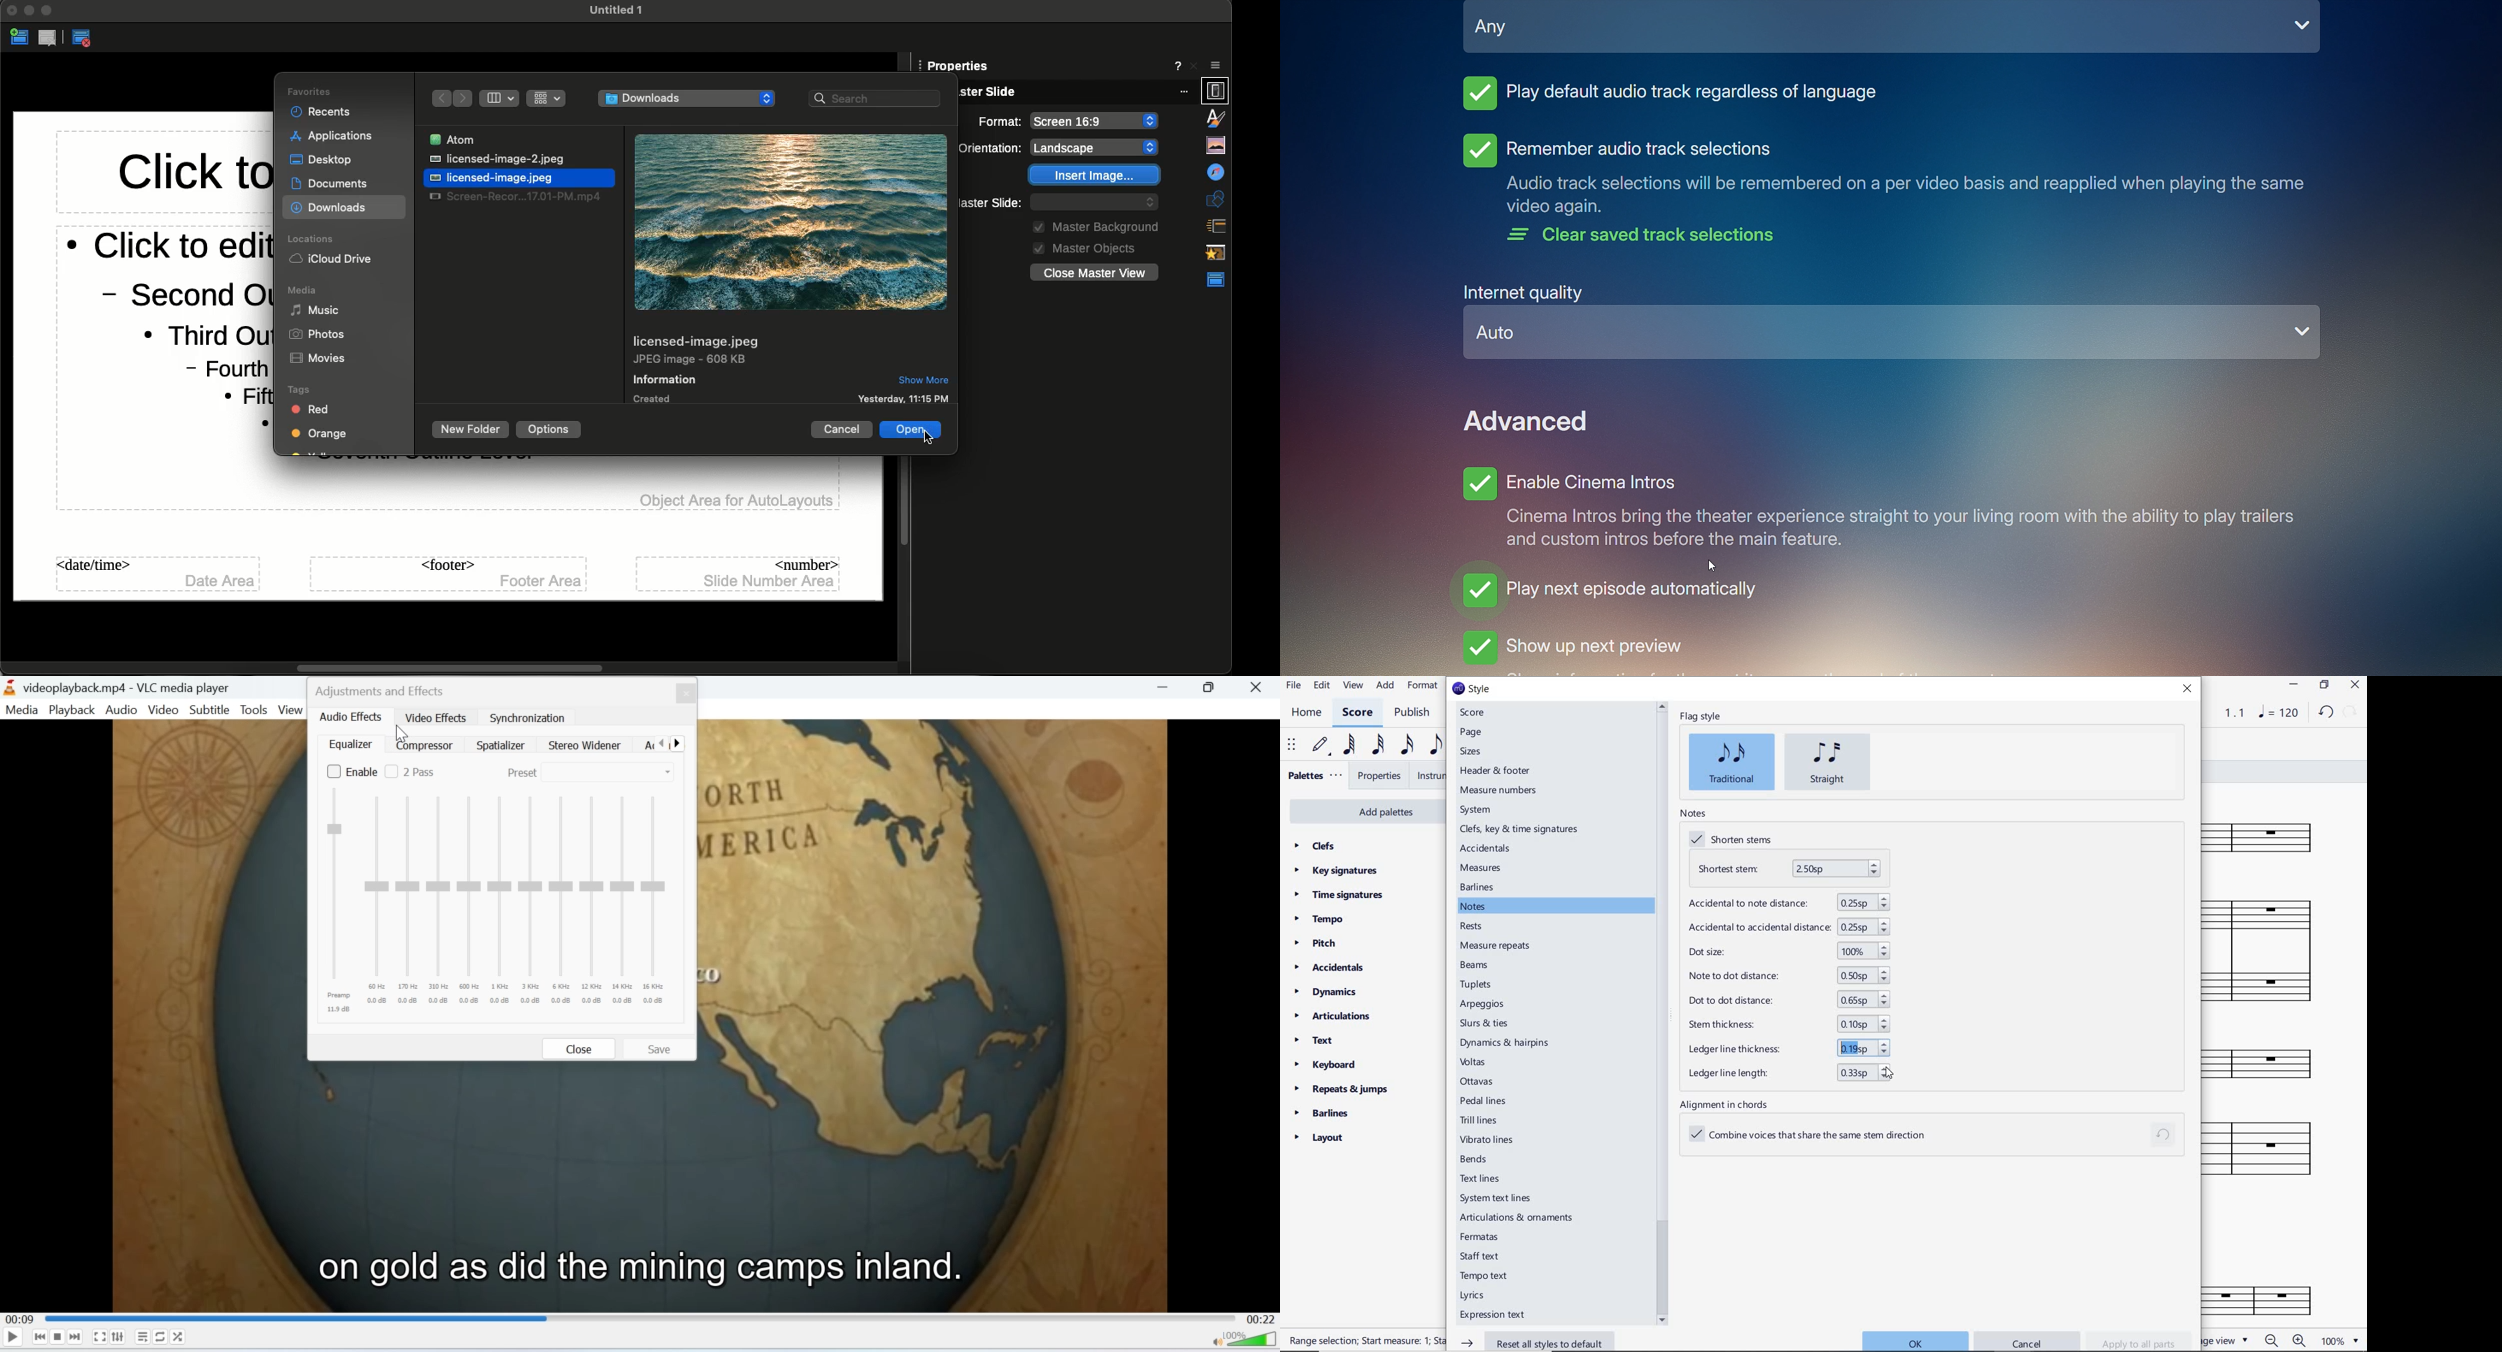  I want to click on beams, so click(1475, 965).